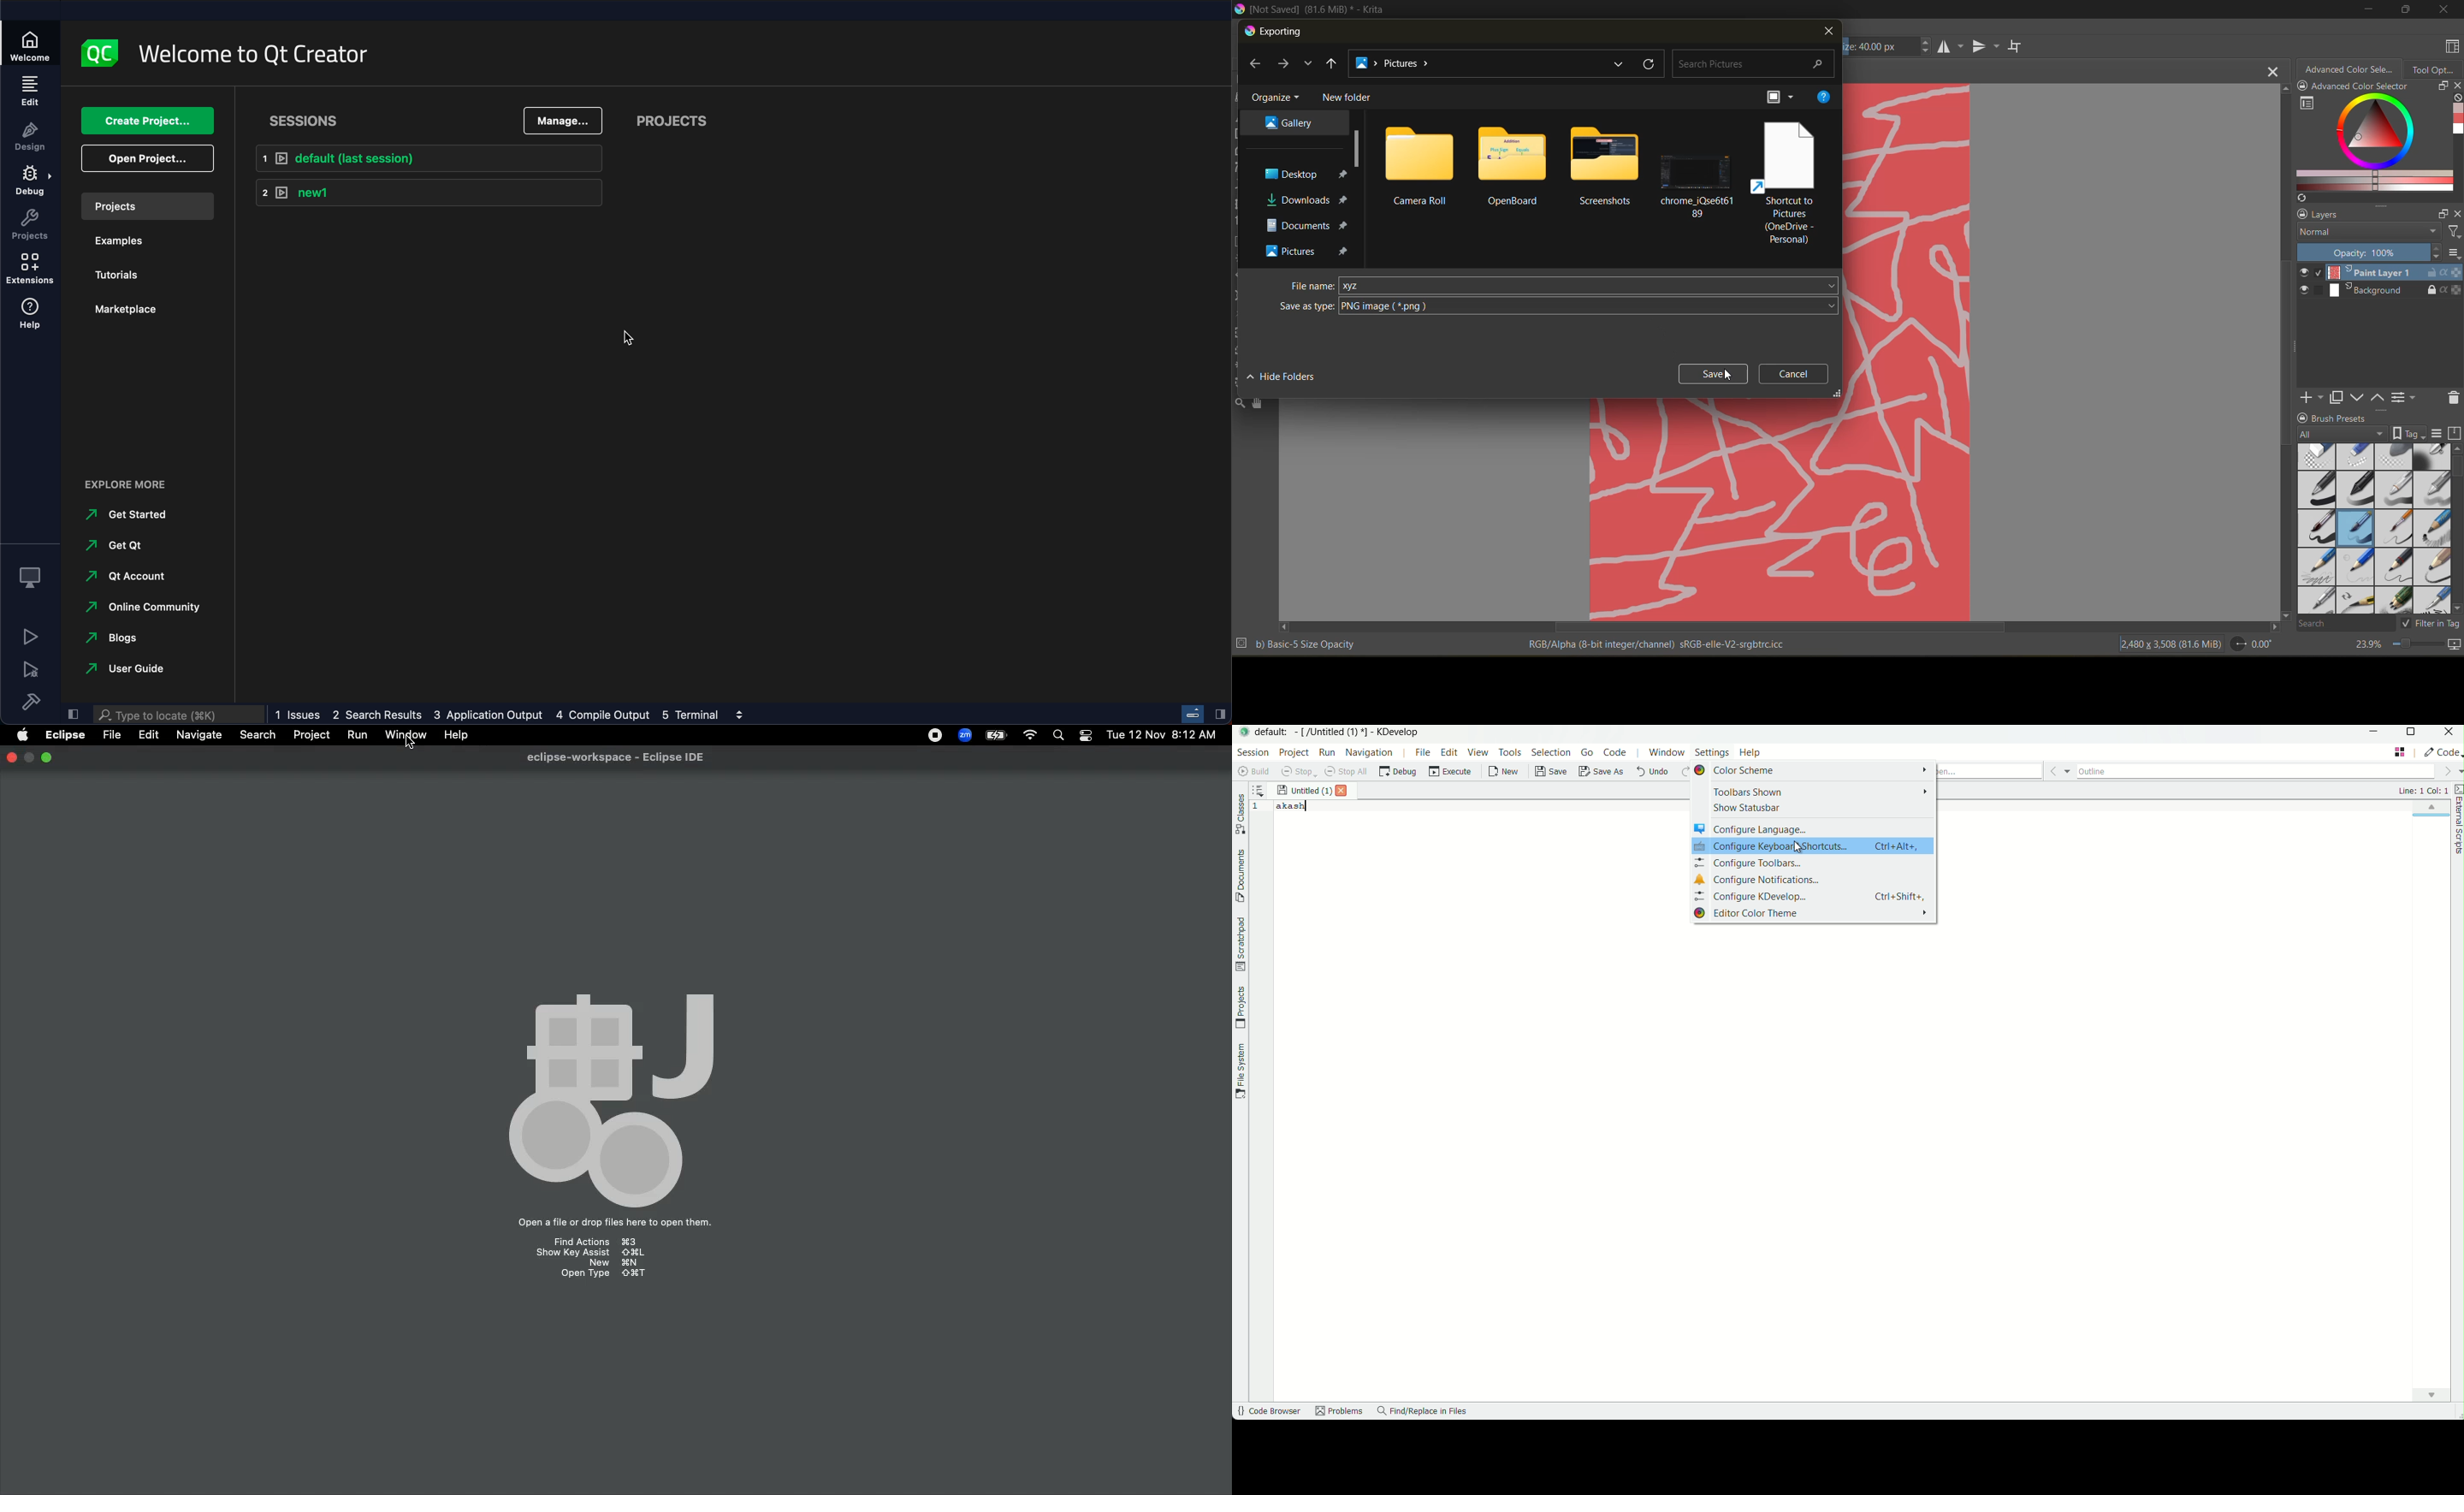 The width and height of the screenshot is (2464, 1512). I want to click on change view, so click(1784, 98).